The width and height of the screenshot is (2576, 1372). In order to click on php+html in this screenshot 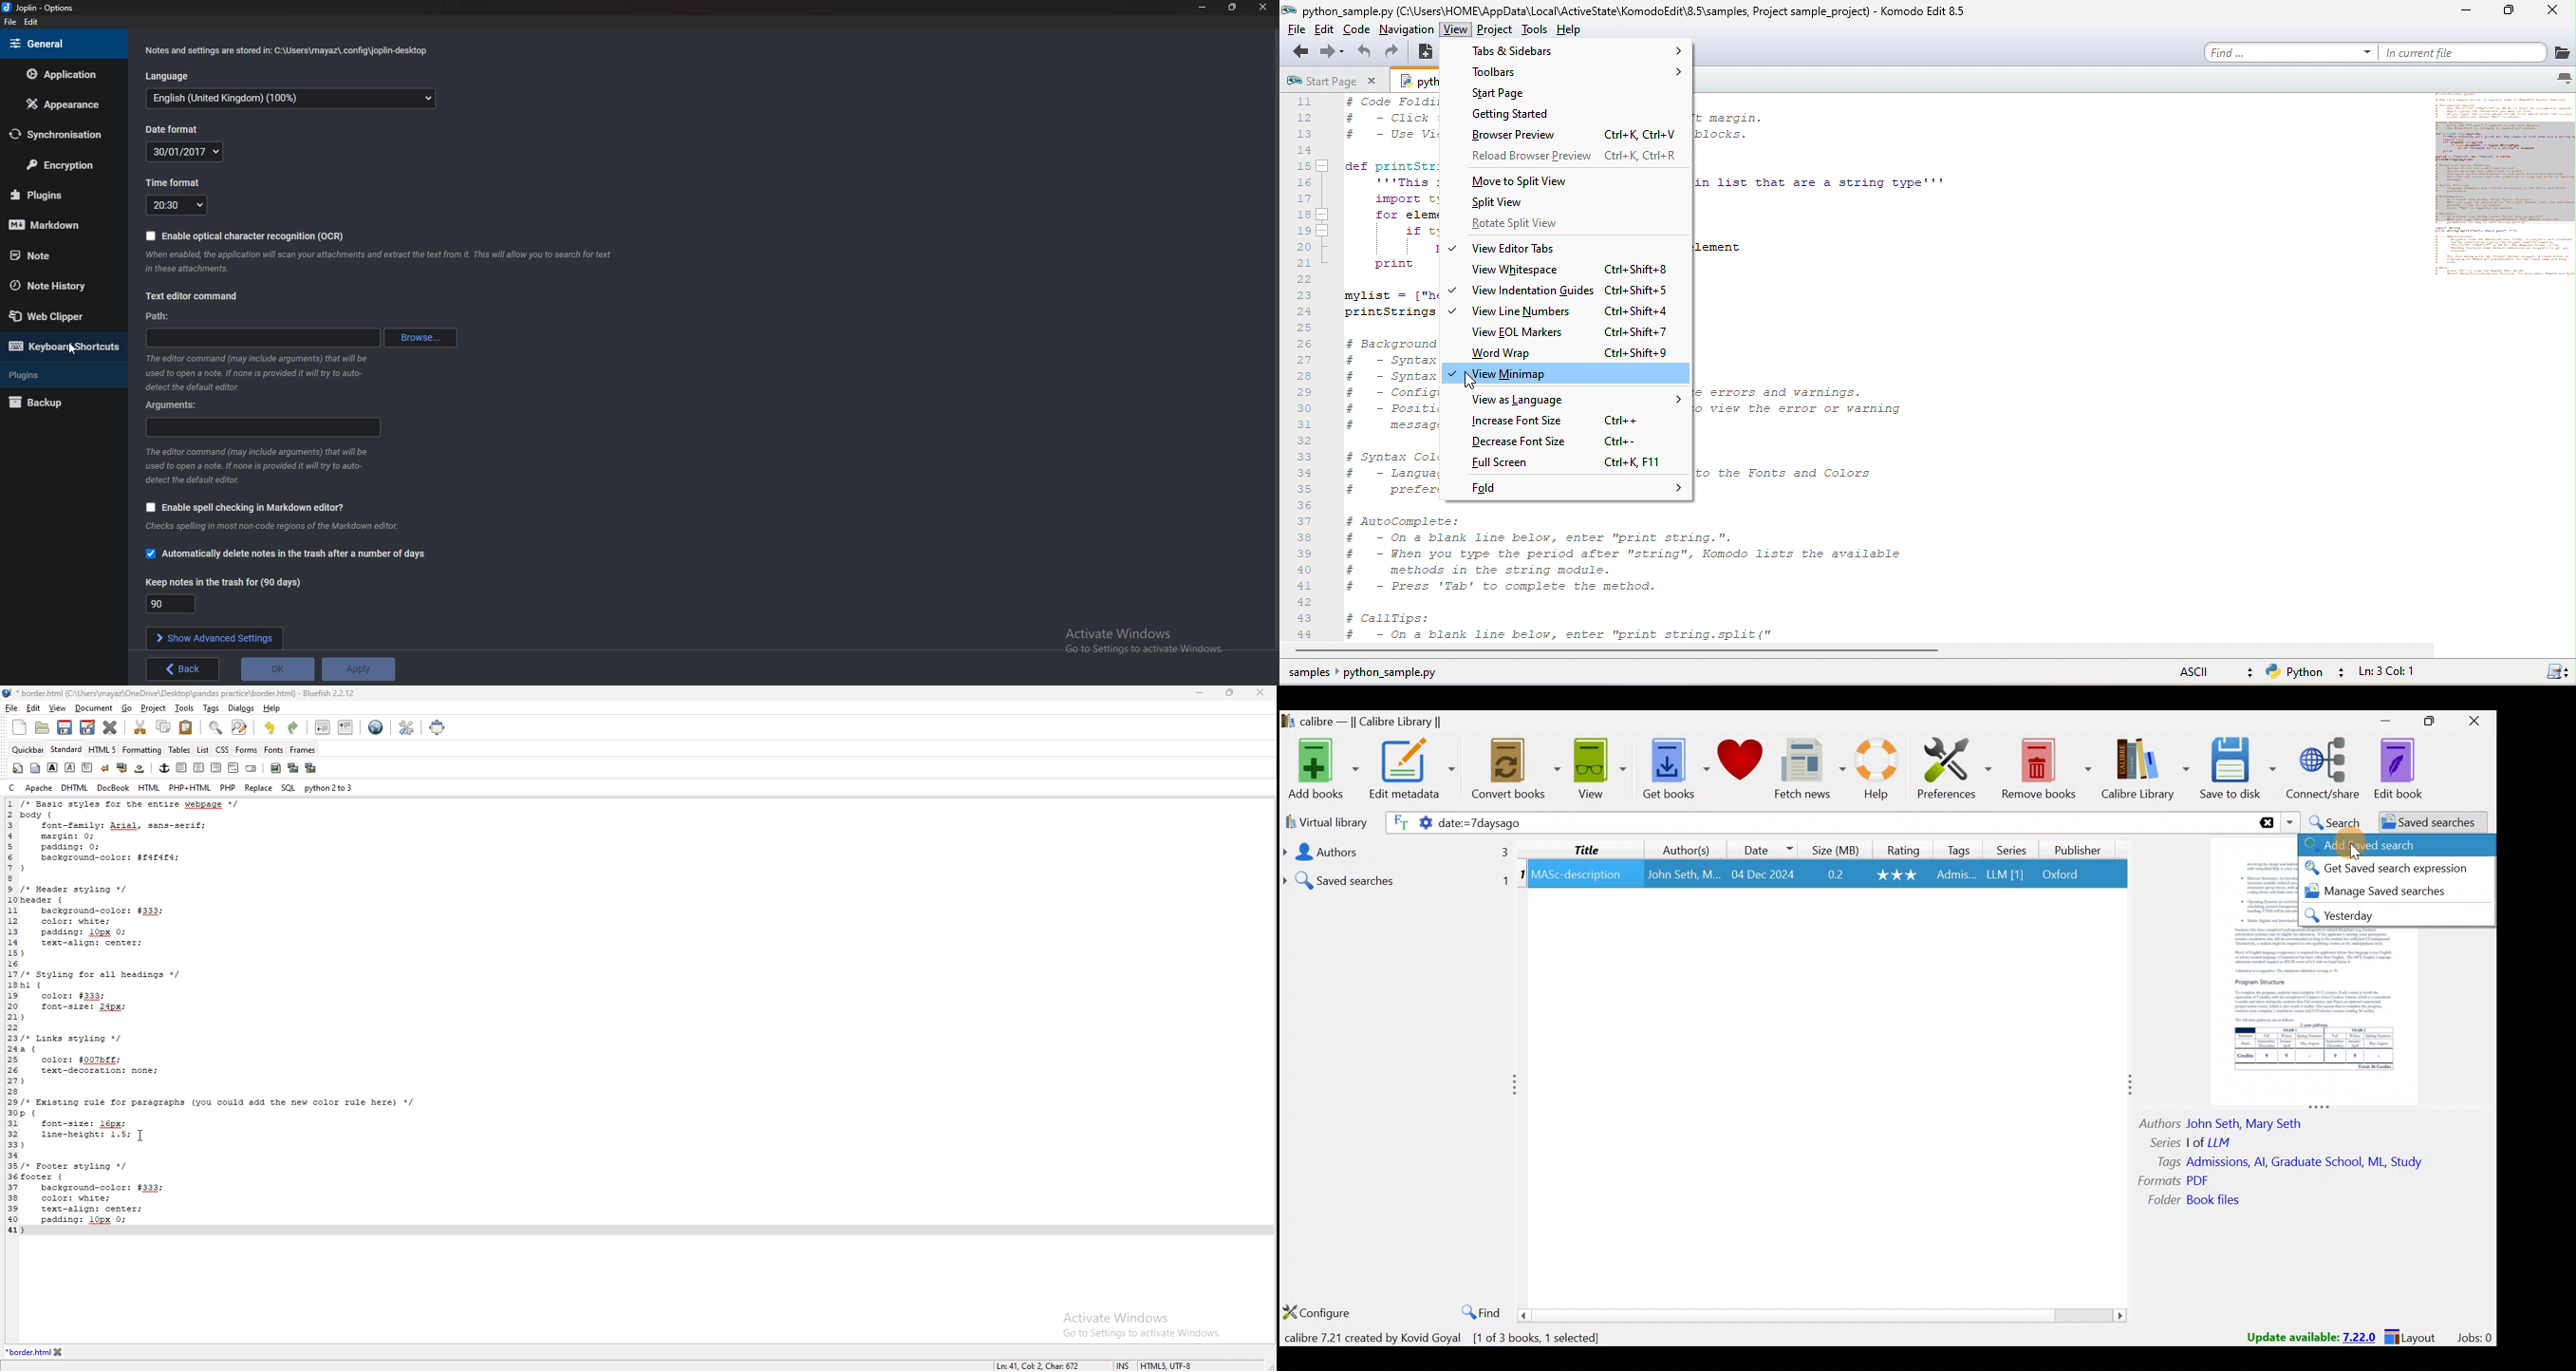, I will do `click(190, 787)`.